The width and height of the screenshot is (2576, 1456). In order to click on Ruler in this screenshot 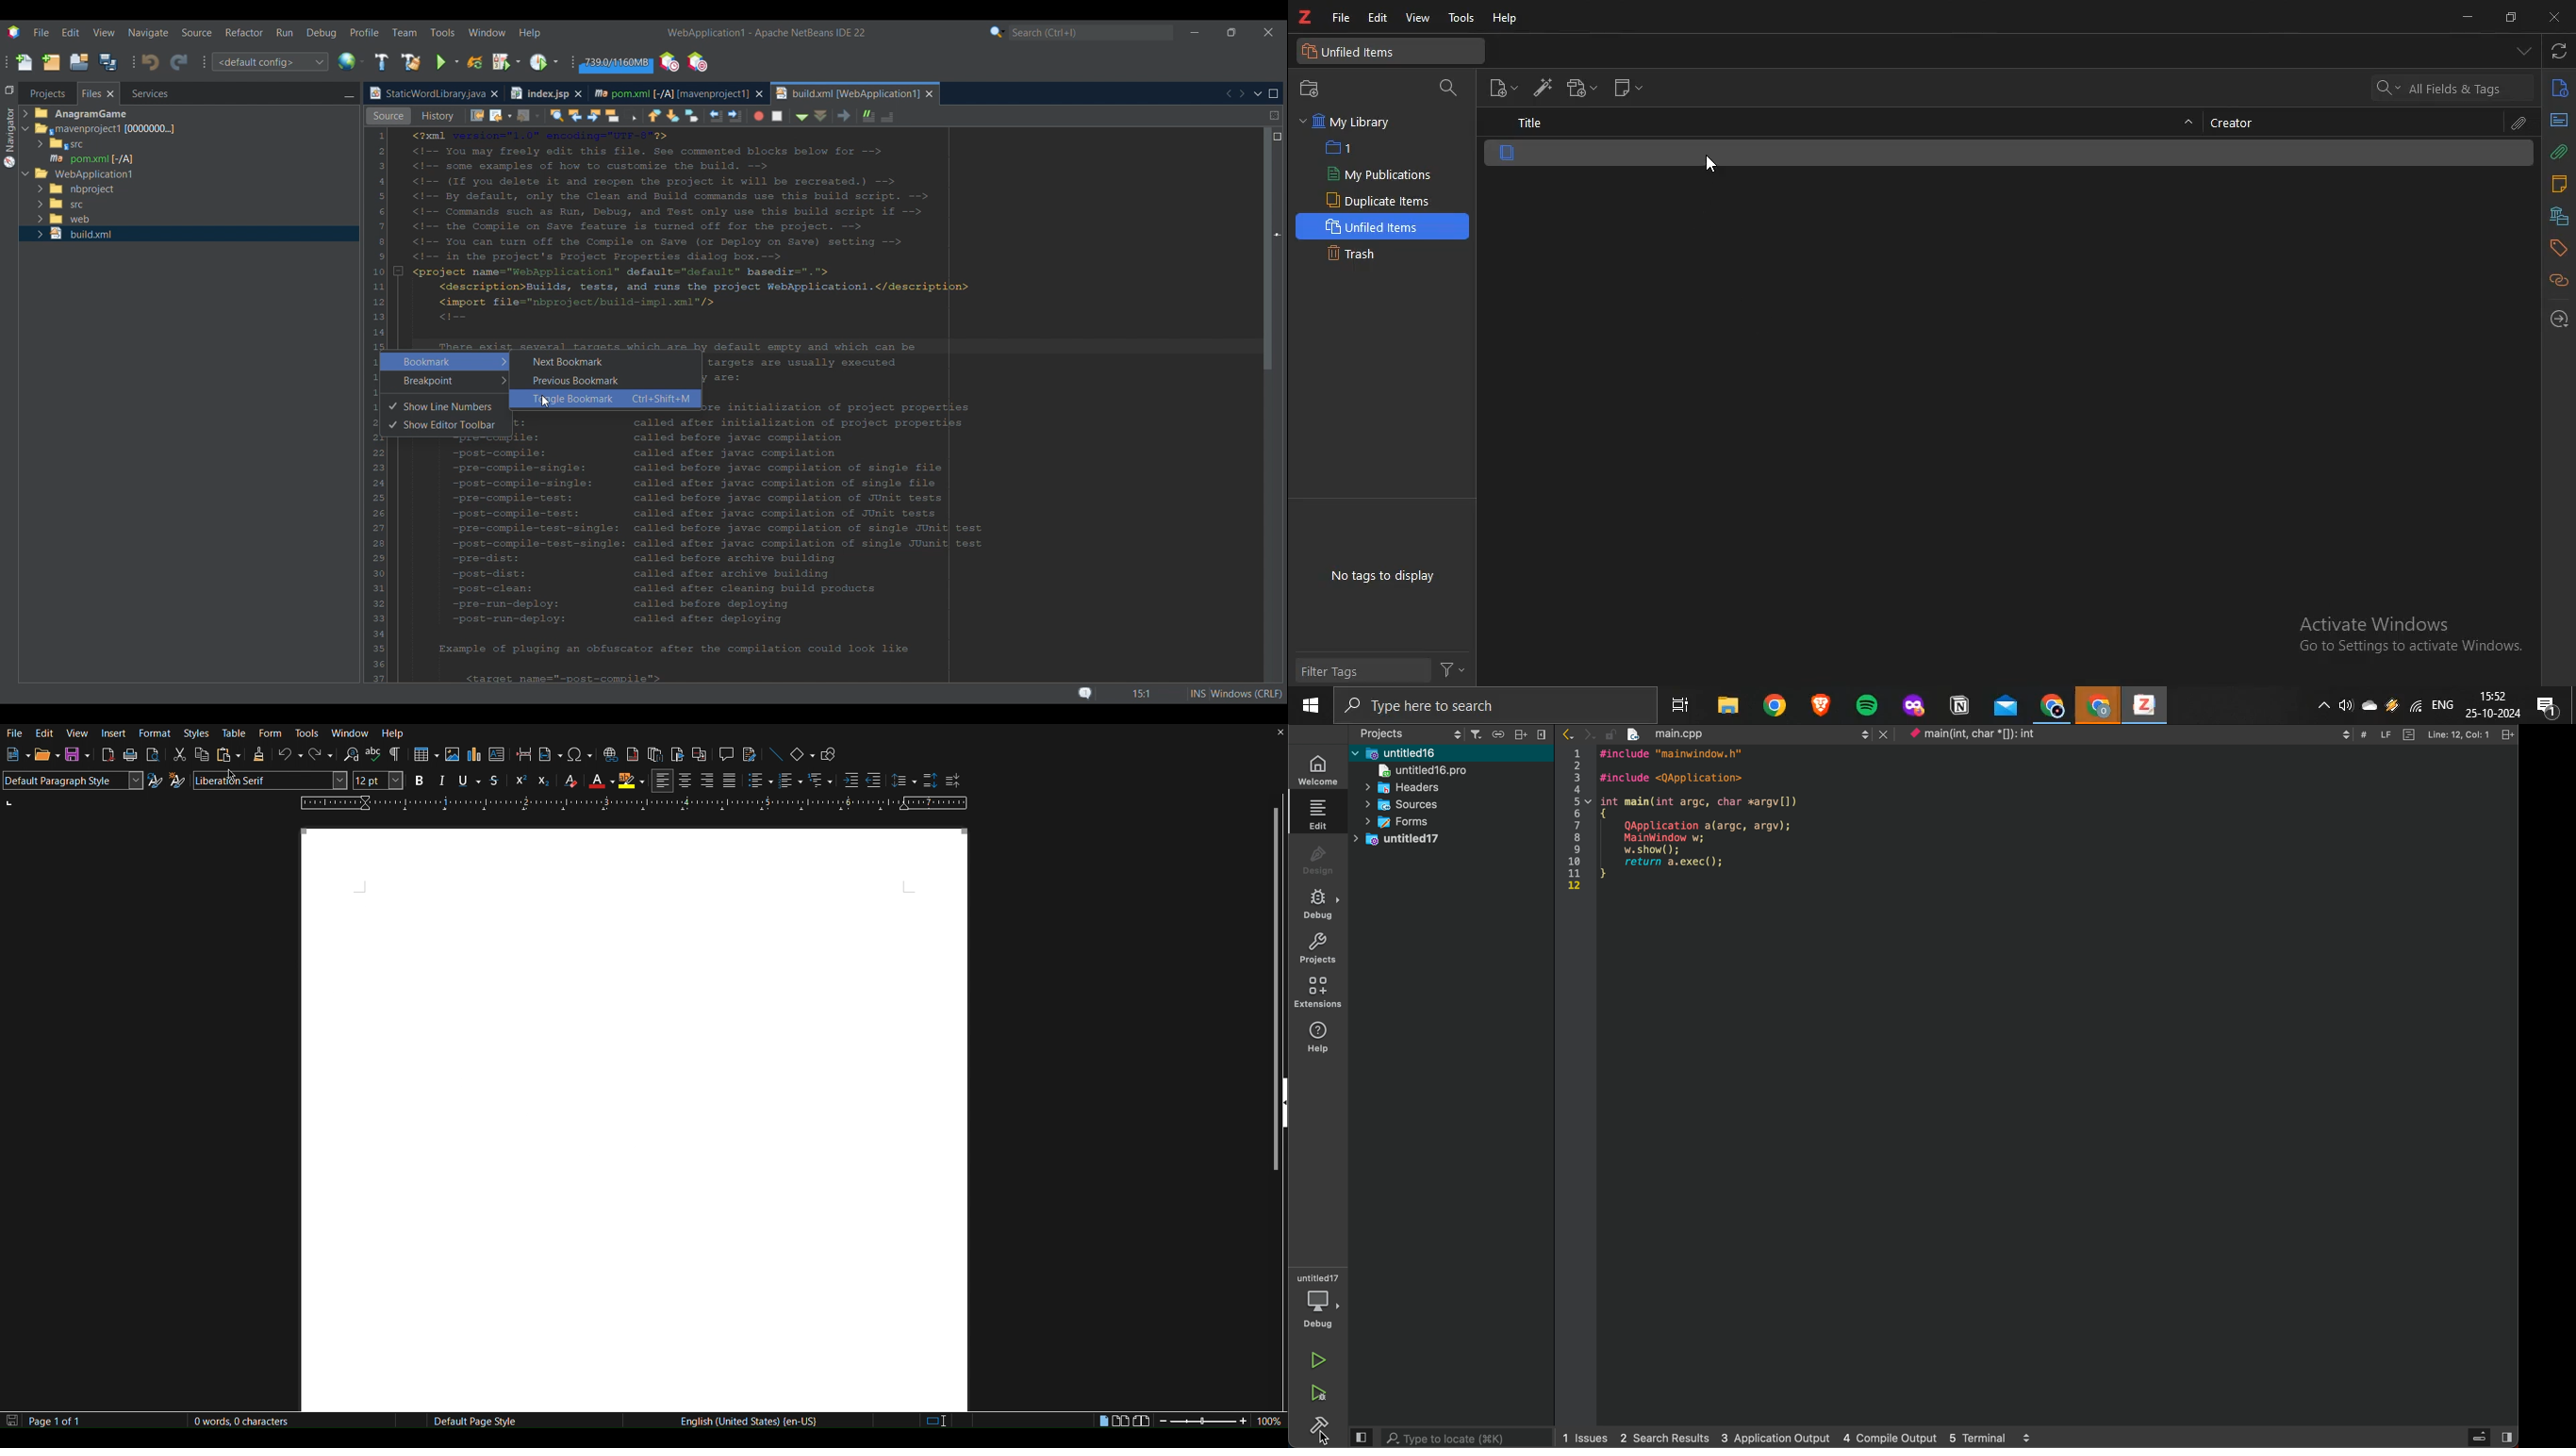, I will do `click(634, 802)`.